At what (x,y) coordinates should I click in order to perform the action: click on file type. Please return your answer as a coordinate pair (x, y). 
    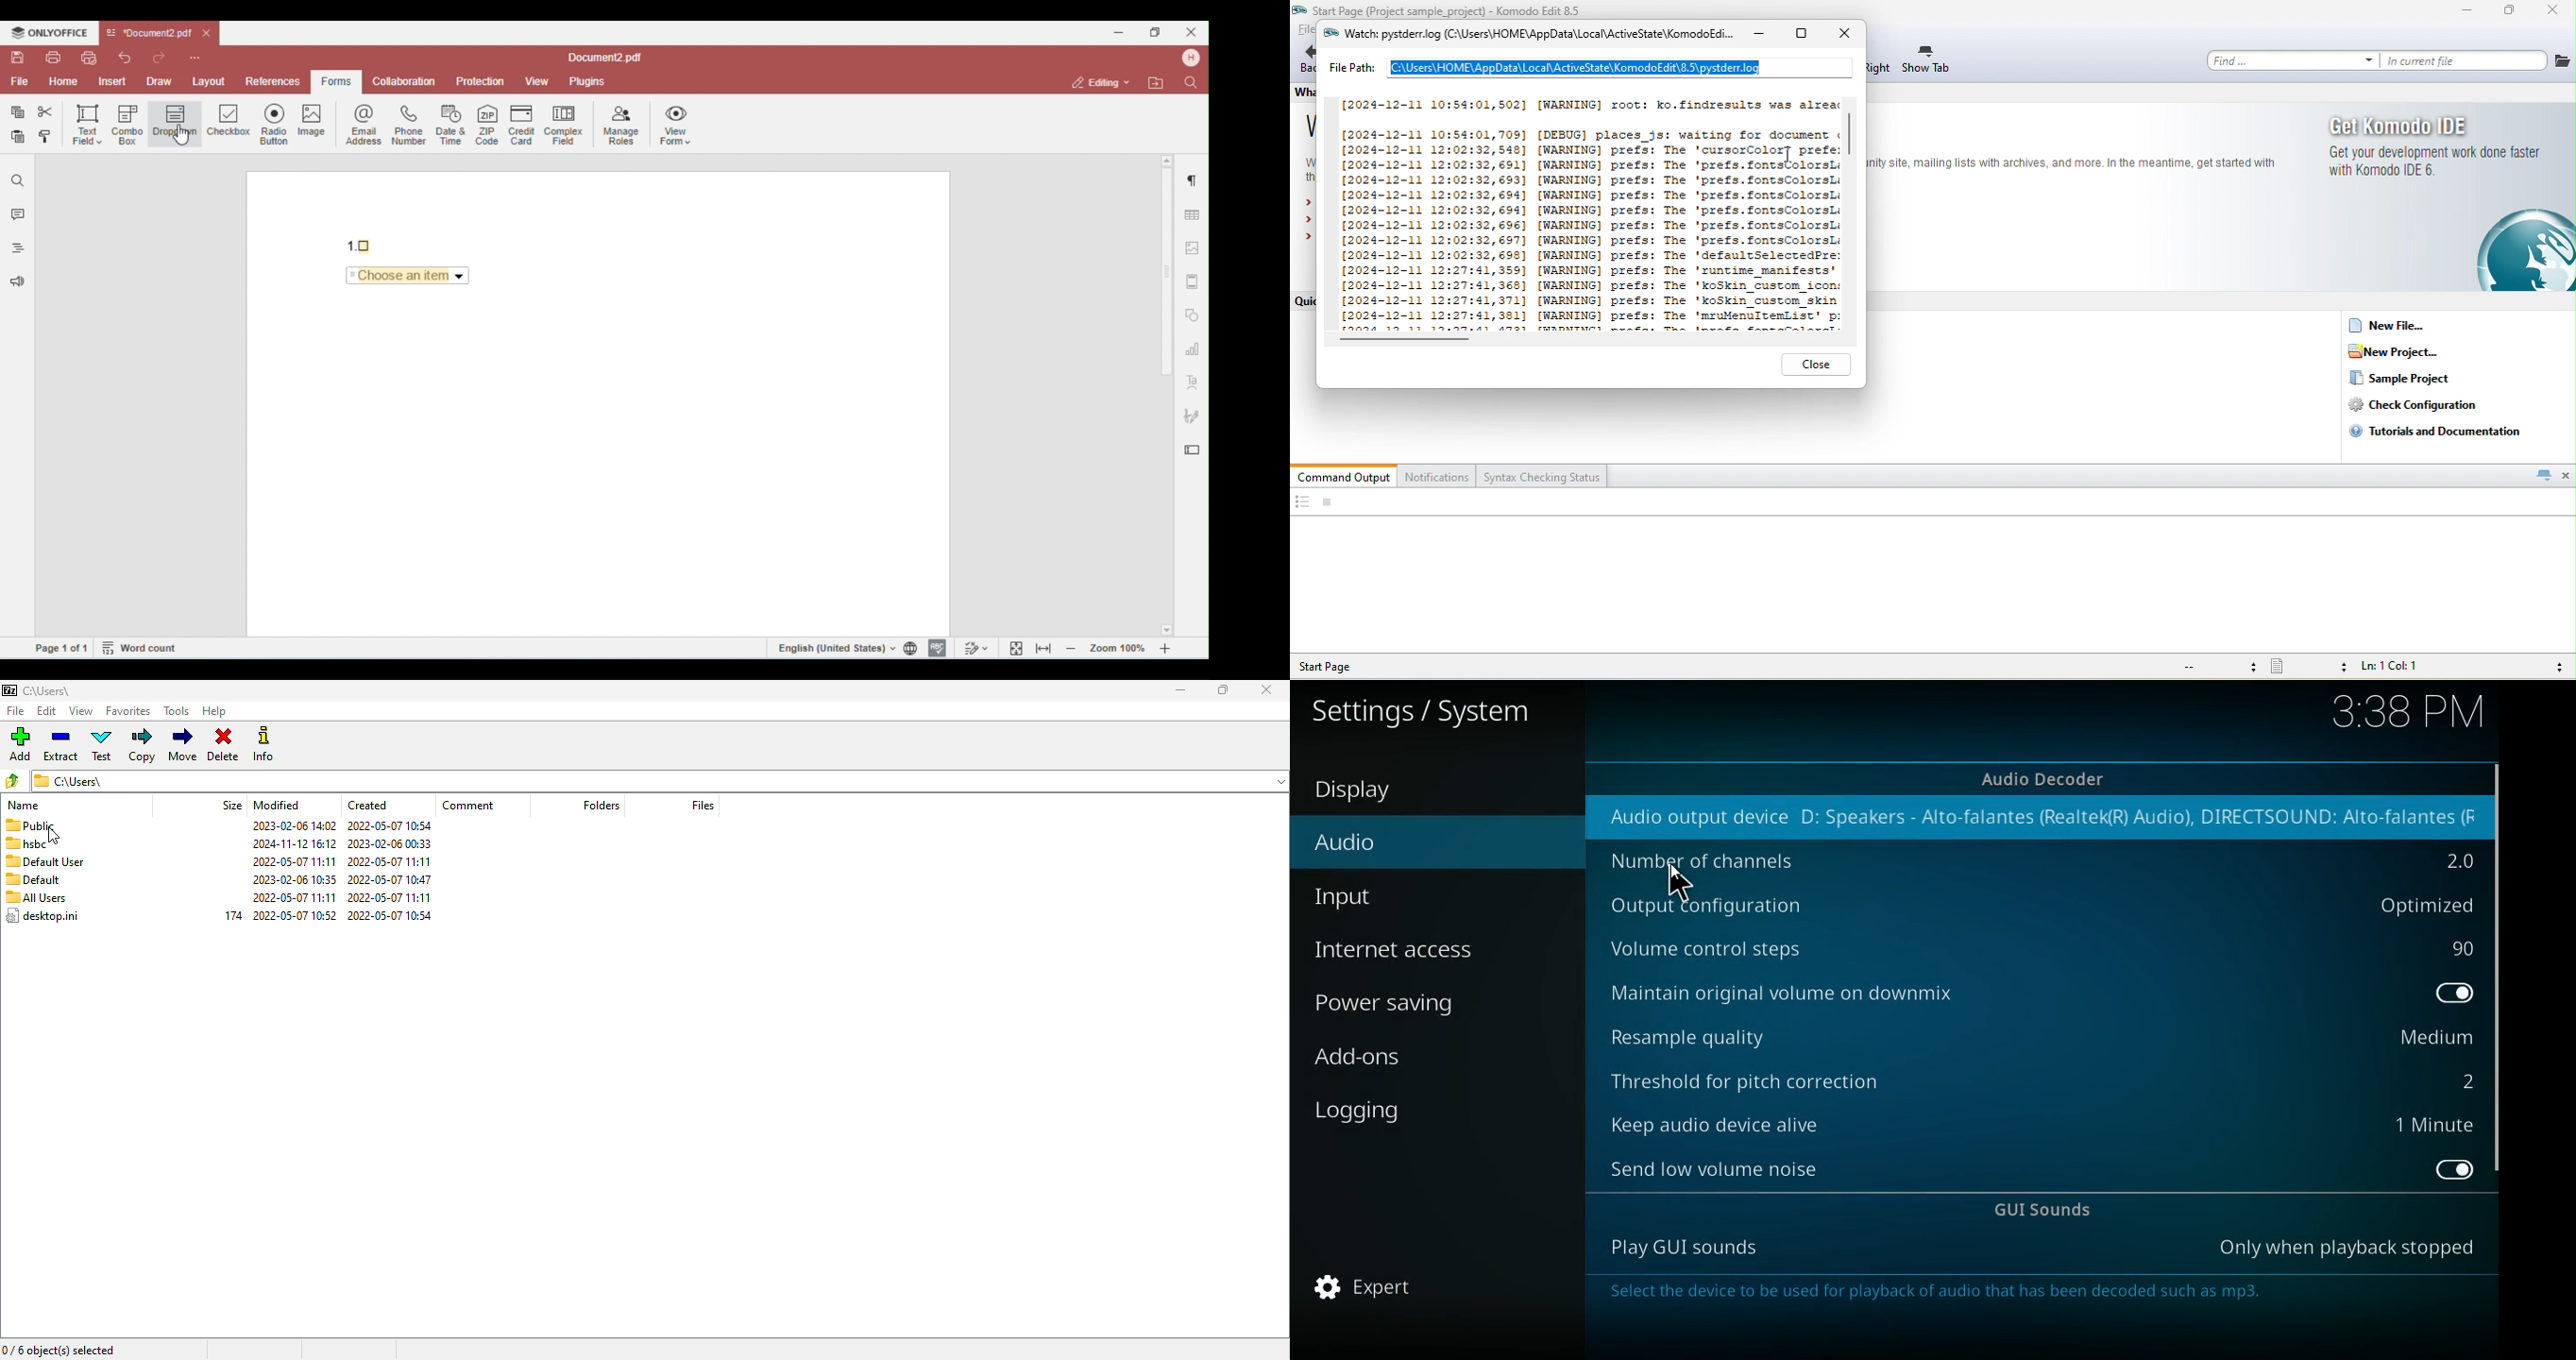
    Looking at the image, I should click on (2309, 668).